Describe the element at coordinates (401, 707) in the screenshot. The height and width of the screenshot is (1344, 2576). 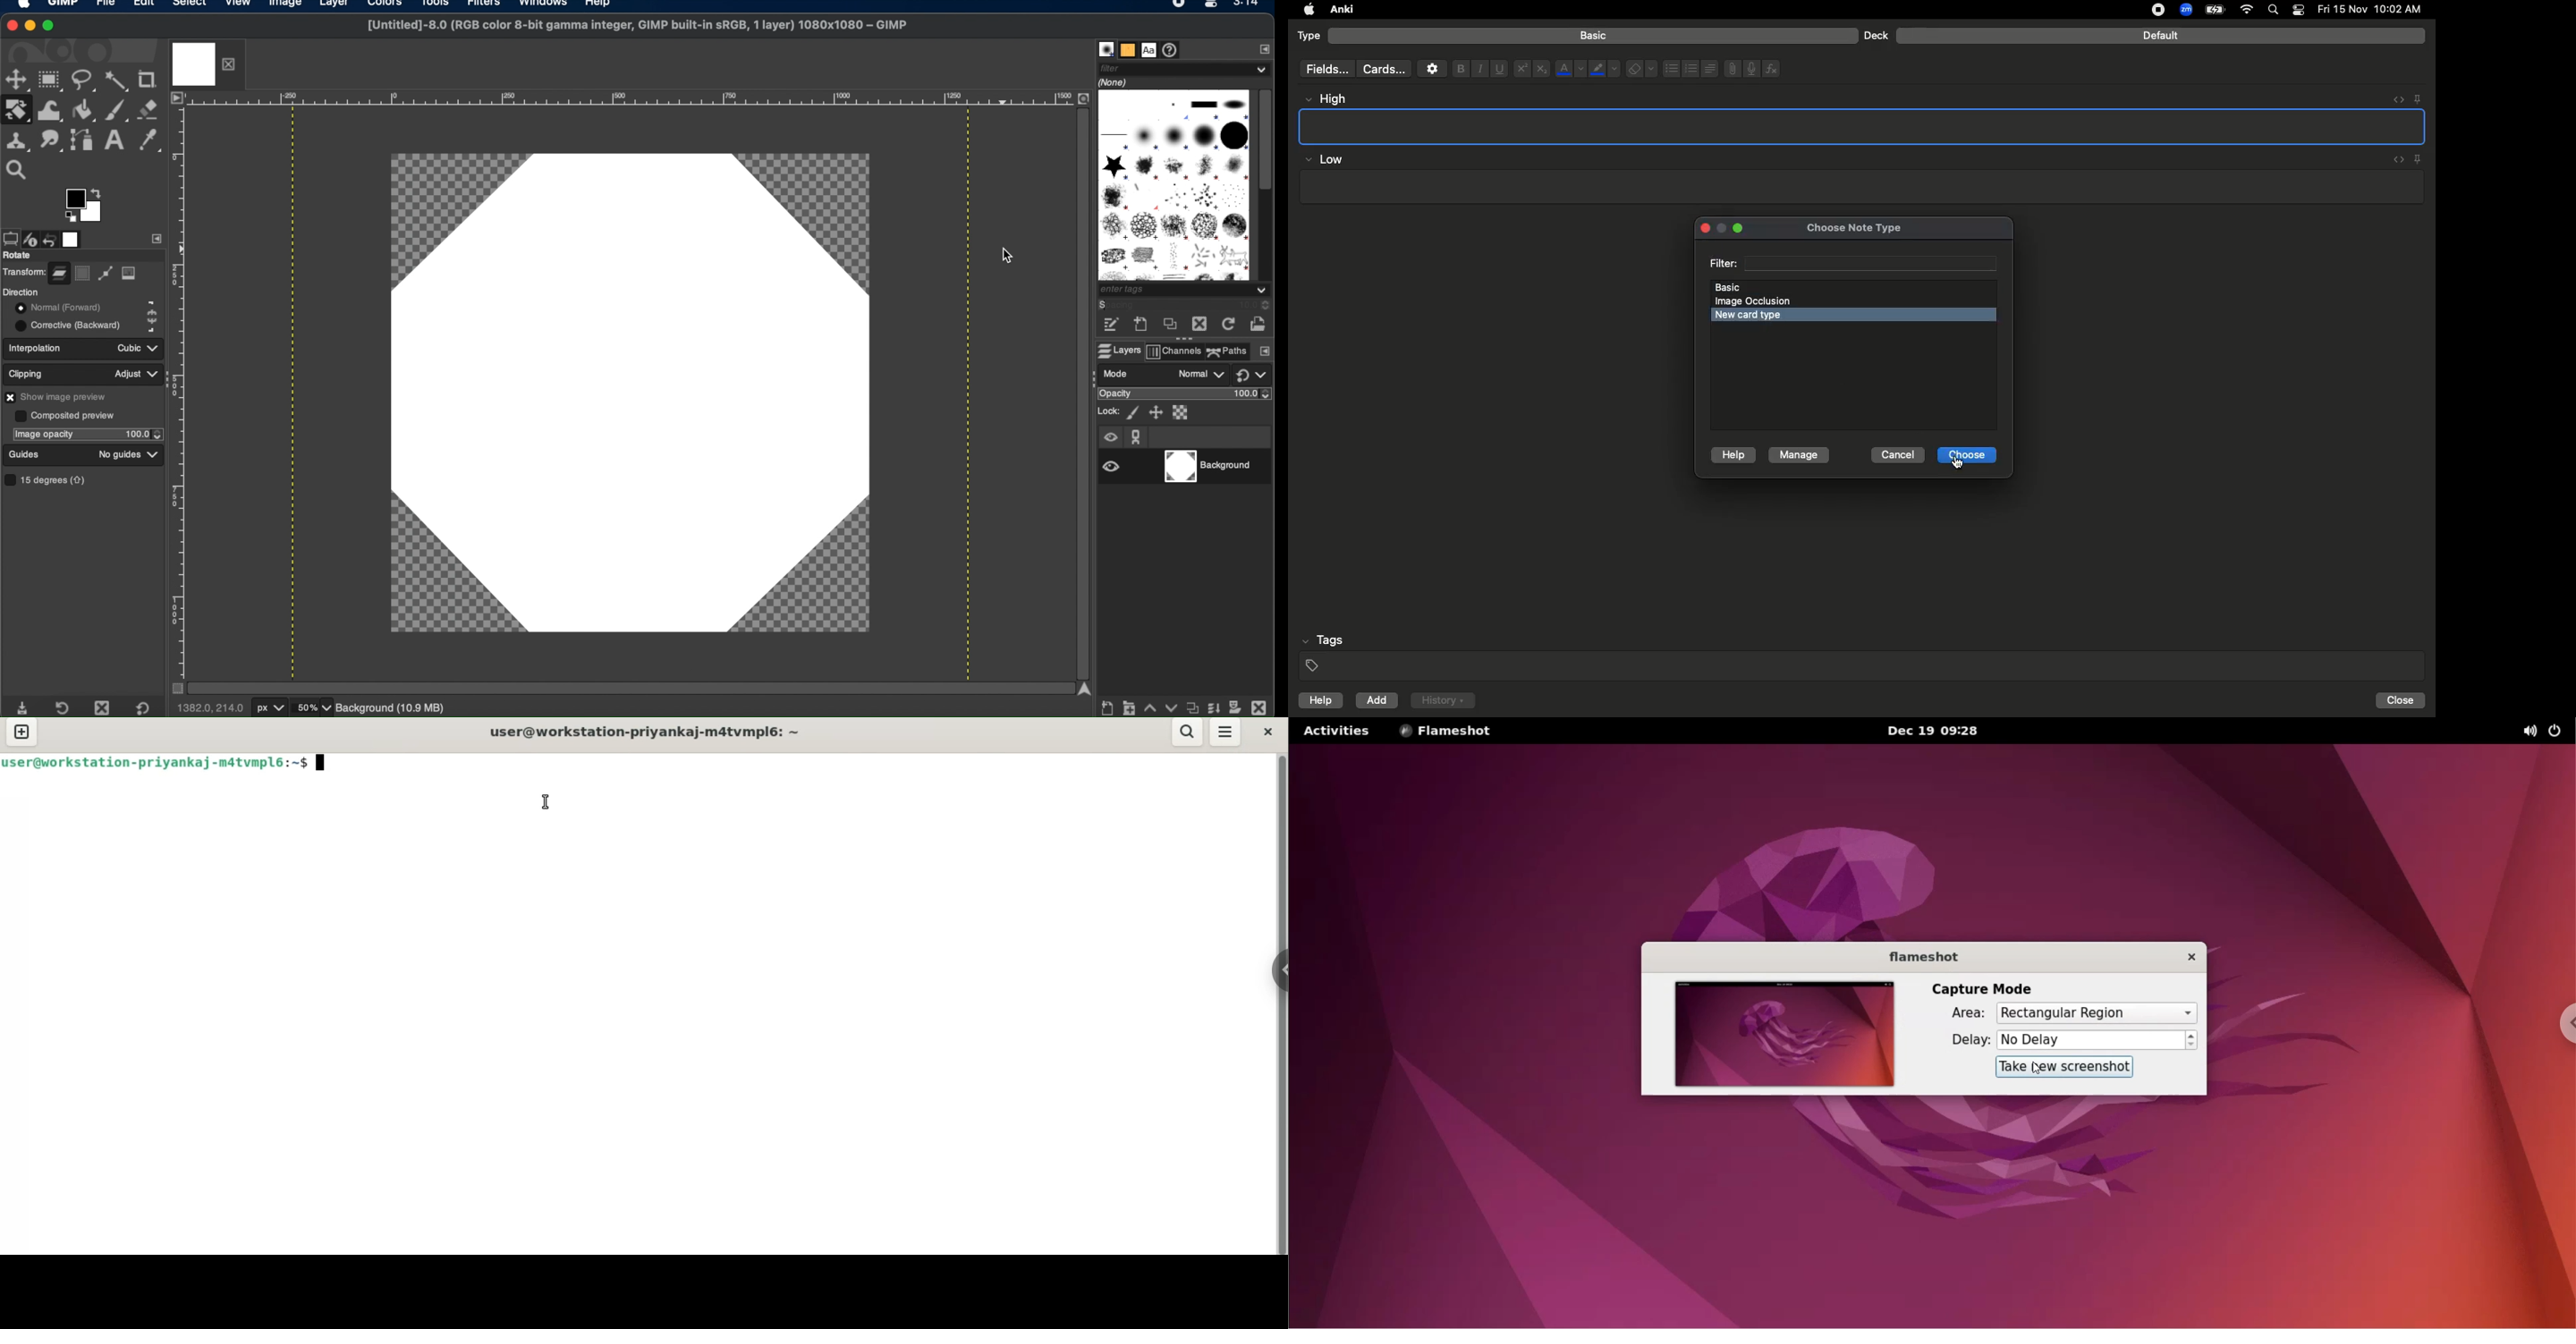
I see `background` at that location.